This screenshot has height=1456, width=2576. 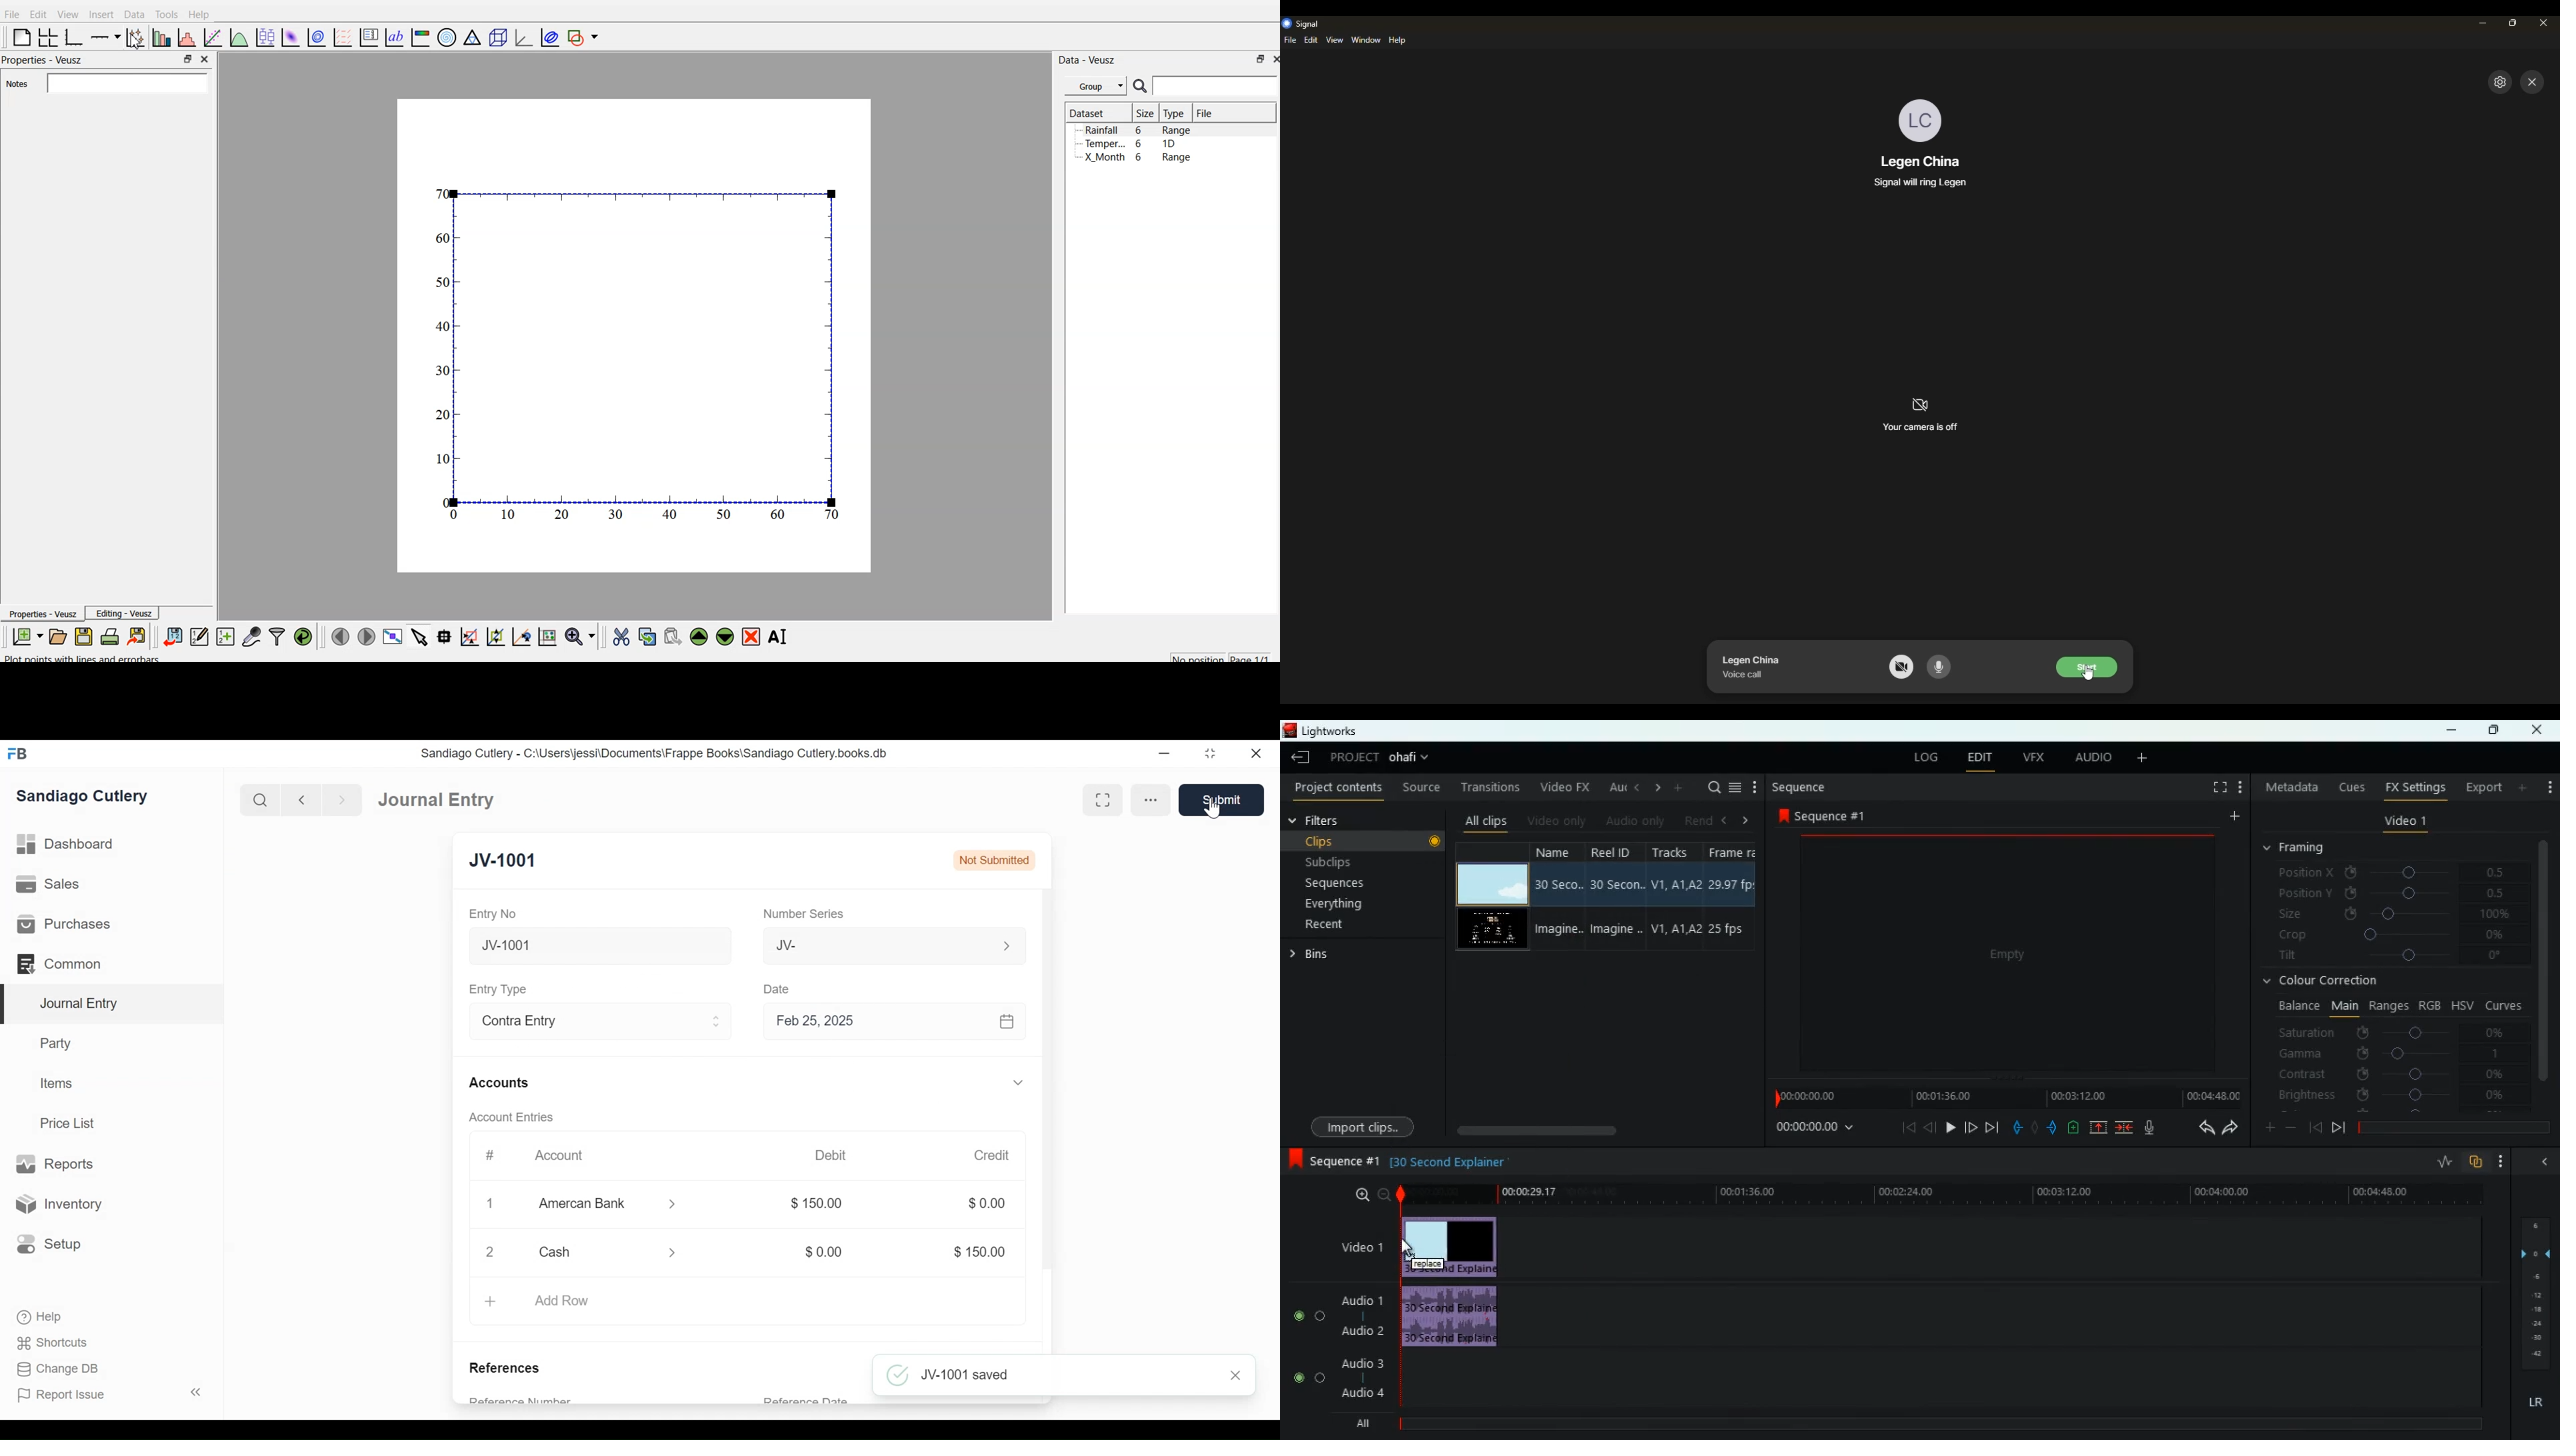 I want to click on New Journal Entry 06, so click(x=598, y=947).